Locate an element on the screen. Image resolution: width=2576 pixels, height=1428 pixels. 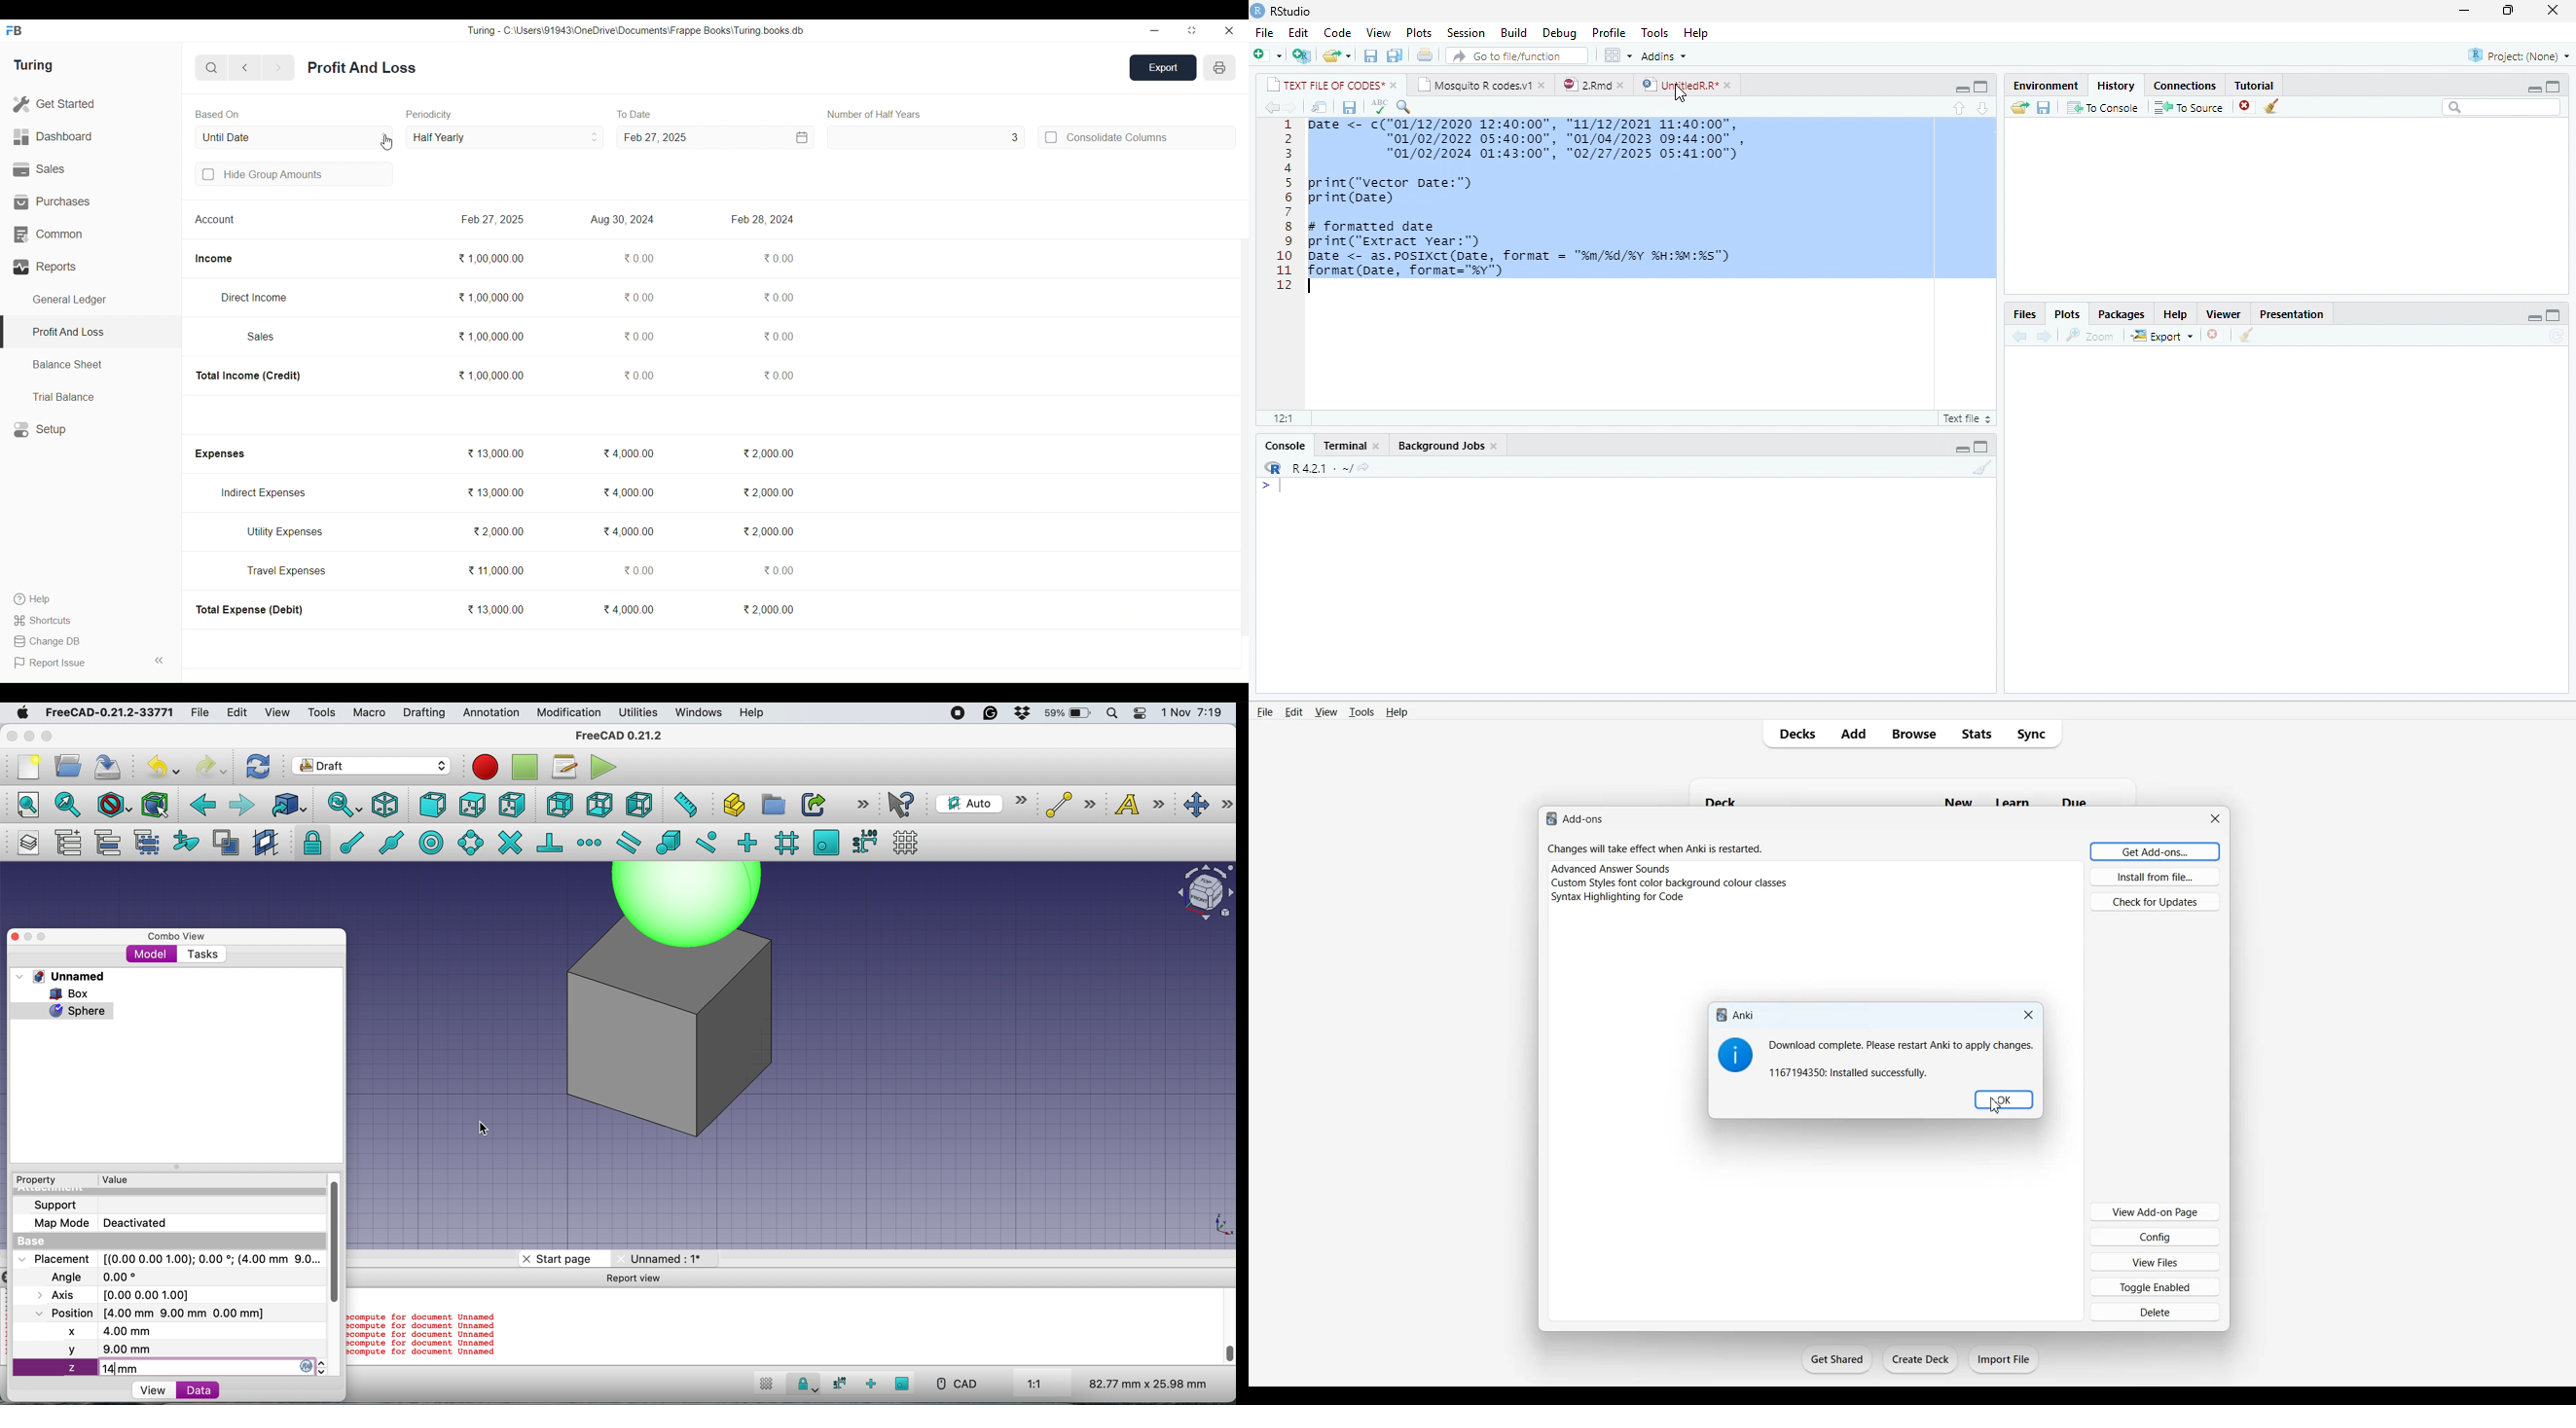
search is located at coordinates (1404, 107).